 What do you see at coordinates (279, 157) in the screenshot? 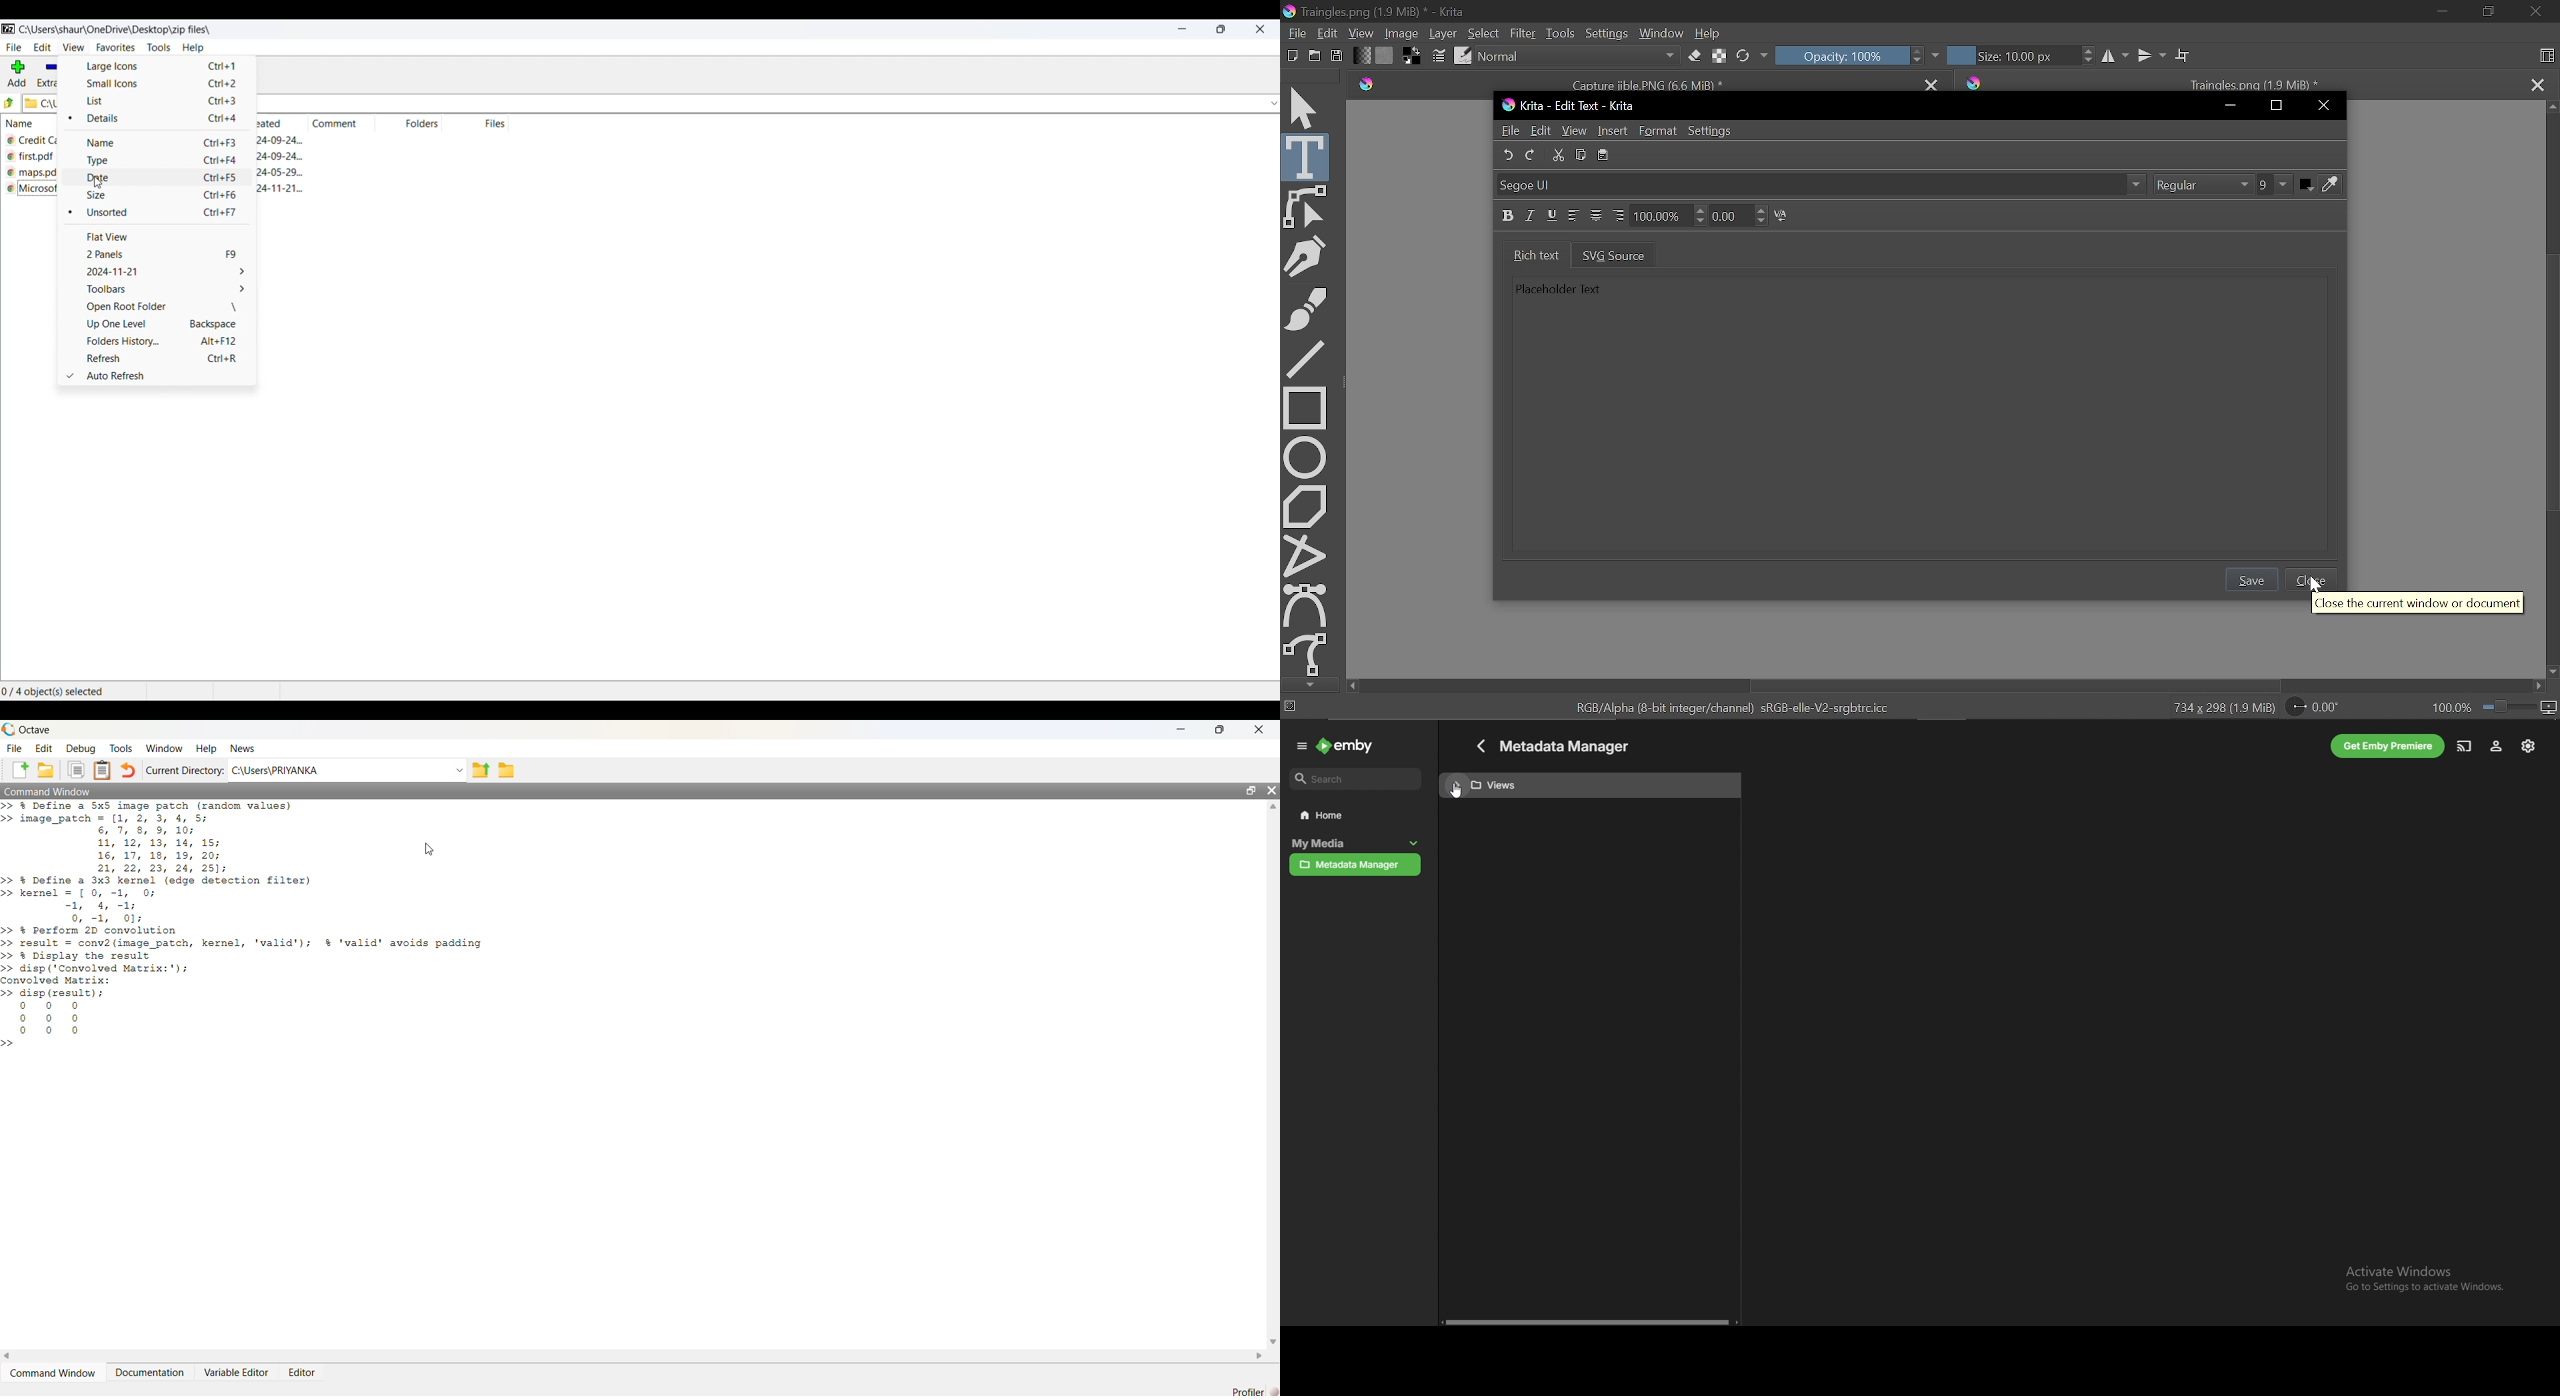
I see `creation date` at bounding box center [279, 157].